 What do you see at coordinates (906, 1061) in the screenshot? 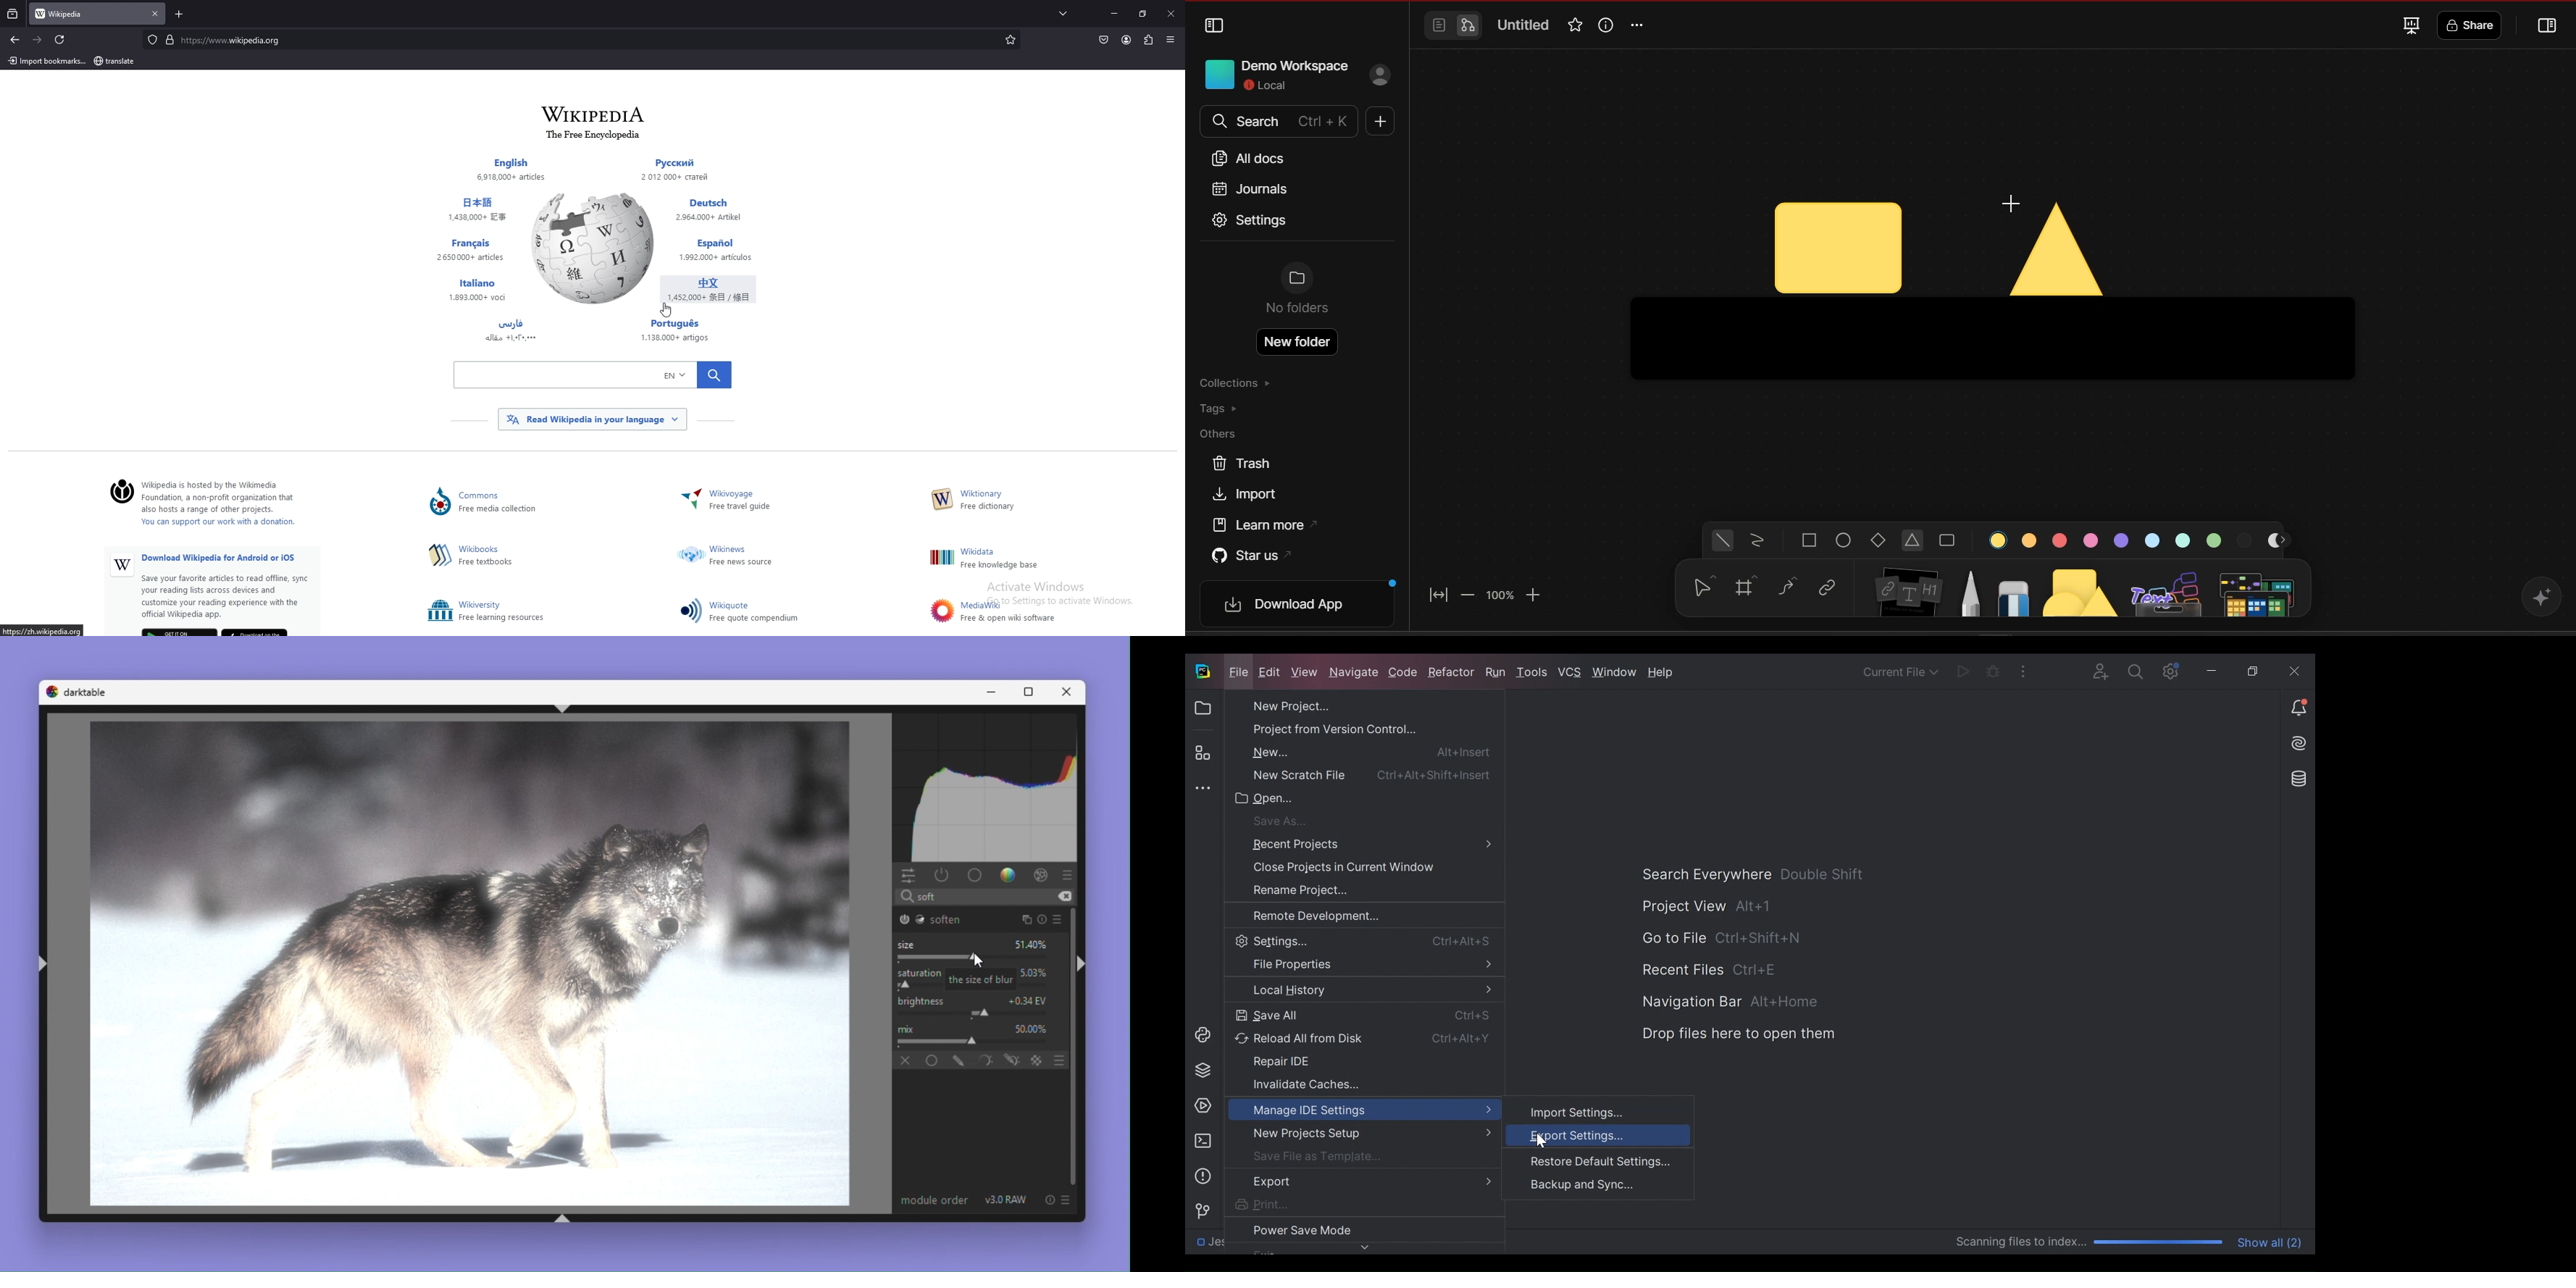
I see `off` at bounding box center [906, 1061].